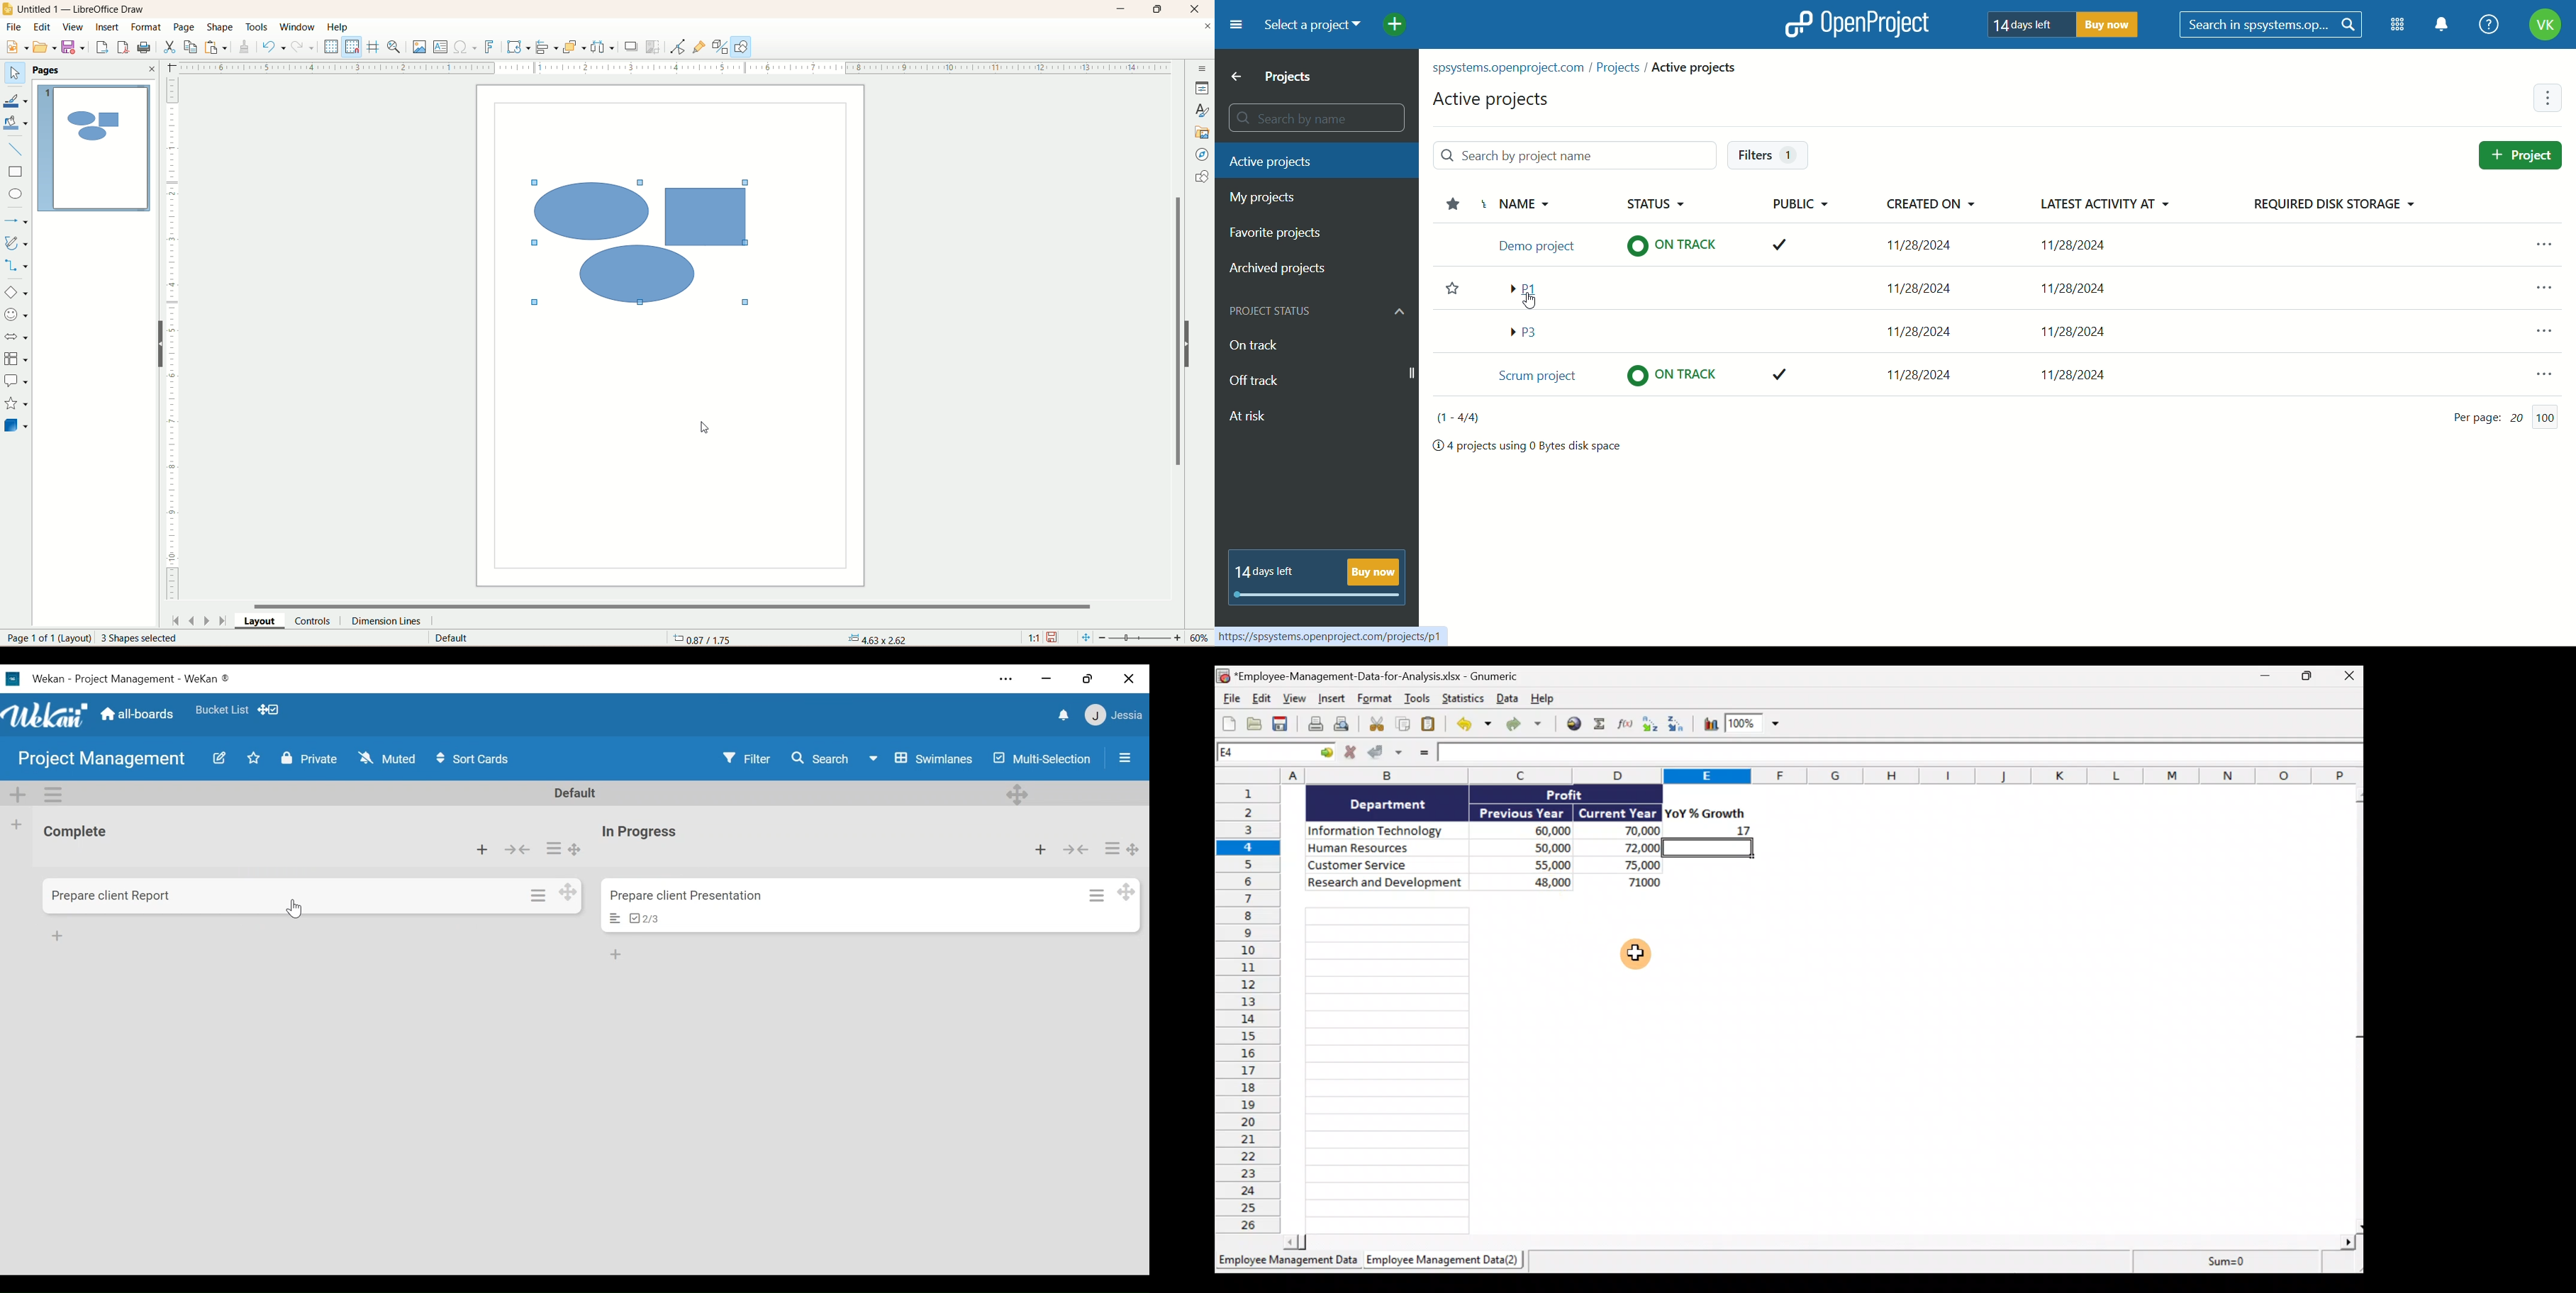 This screenshot has width=2576, height=1316. I want to click on project status, so click(1322, 313).